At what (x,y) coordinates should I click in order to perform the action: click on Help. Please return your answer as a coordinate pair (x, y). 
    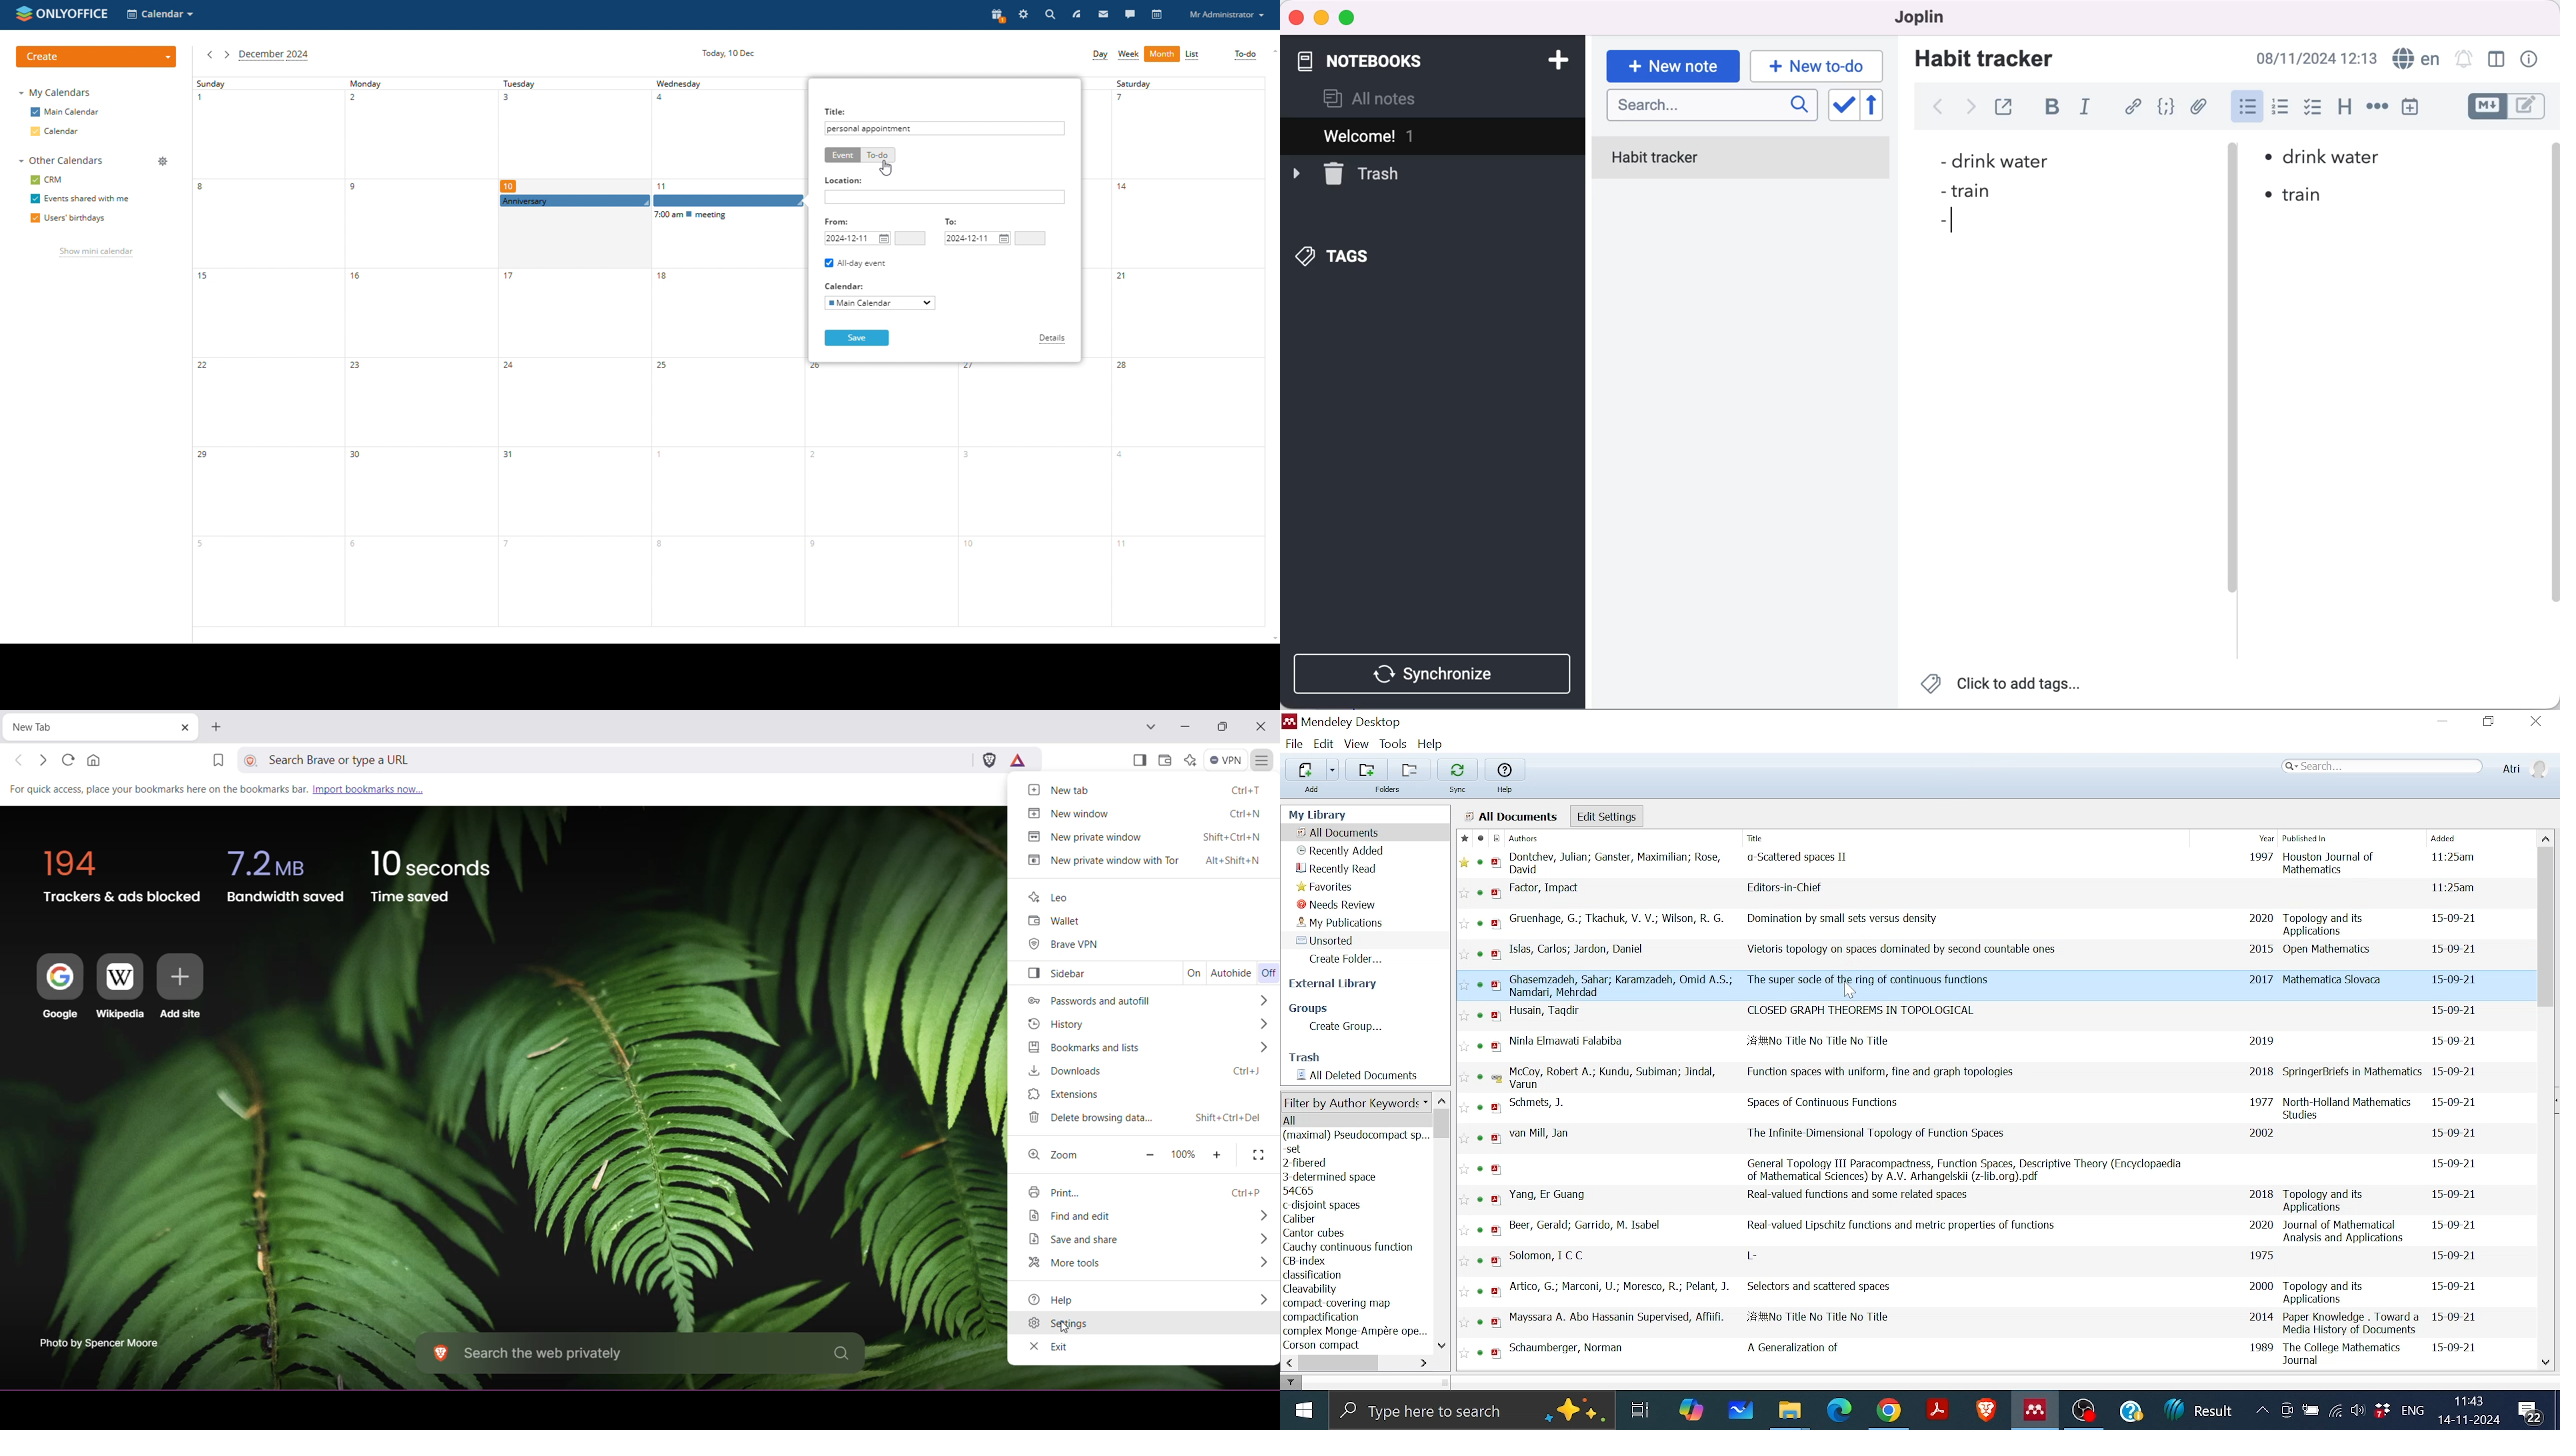
    Looking at the image, I should click on (1070, 1300).